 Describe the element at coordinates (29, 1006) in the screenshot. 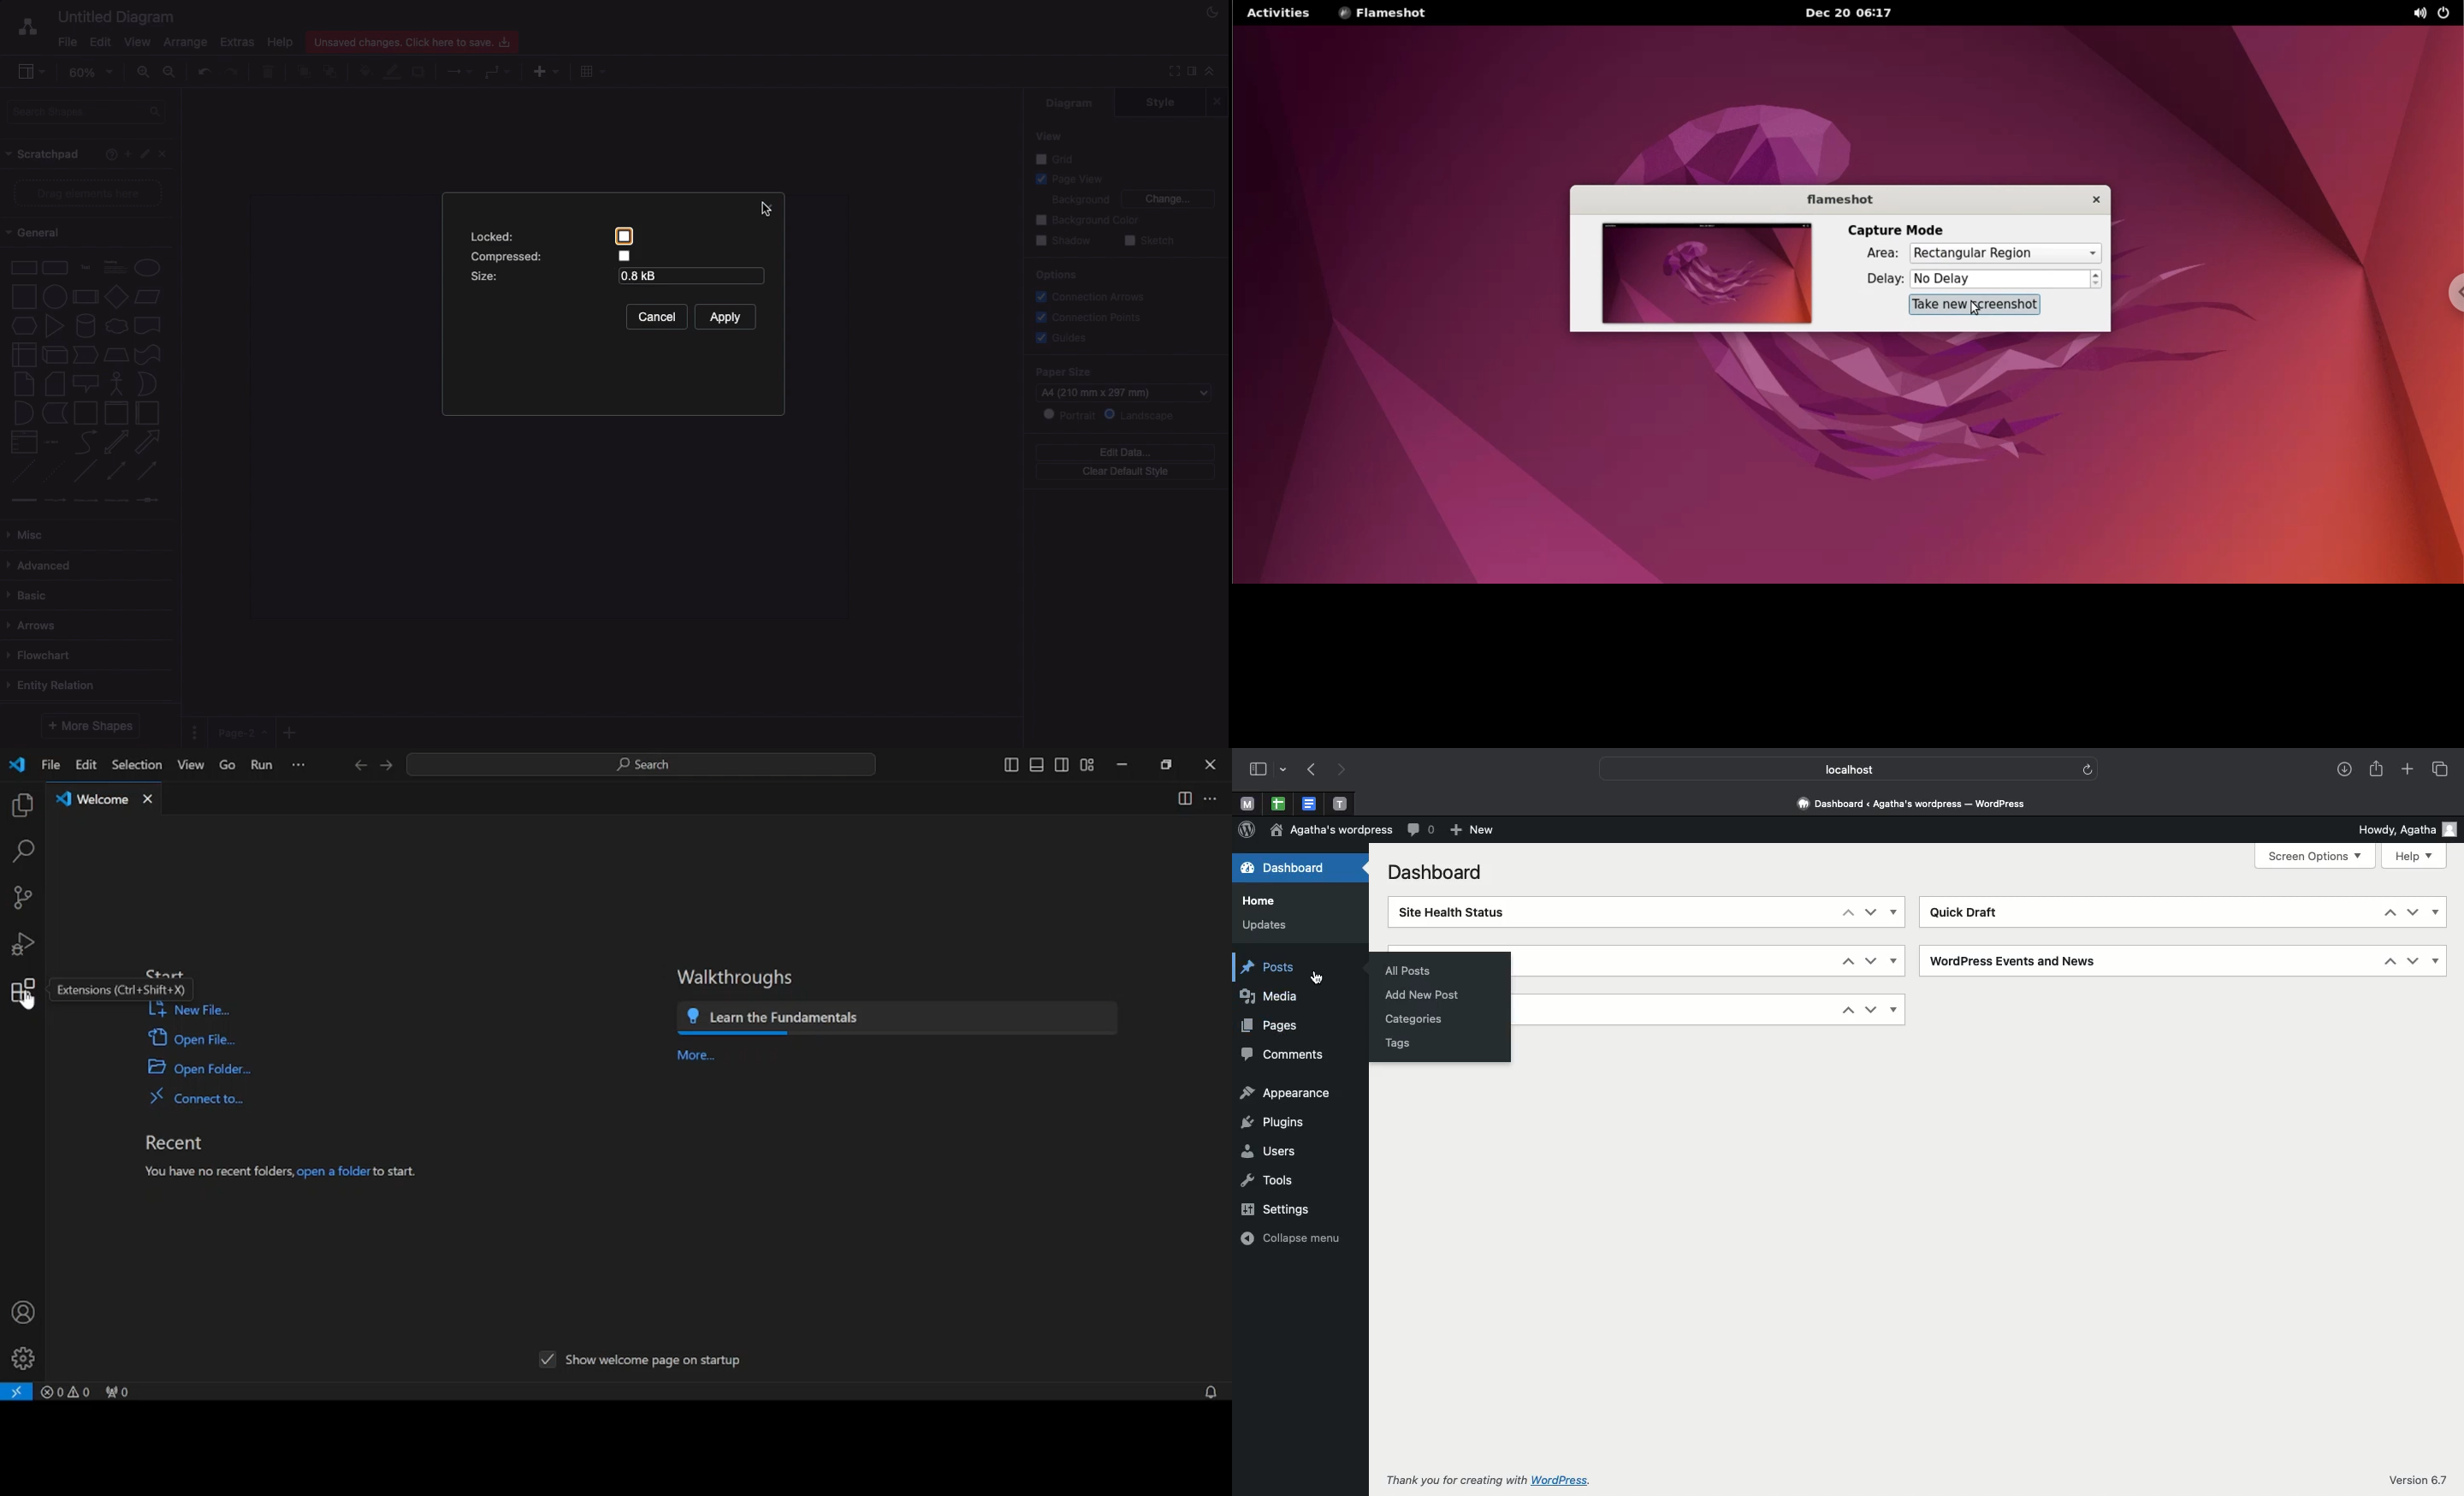

I see `cursor` at that location.